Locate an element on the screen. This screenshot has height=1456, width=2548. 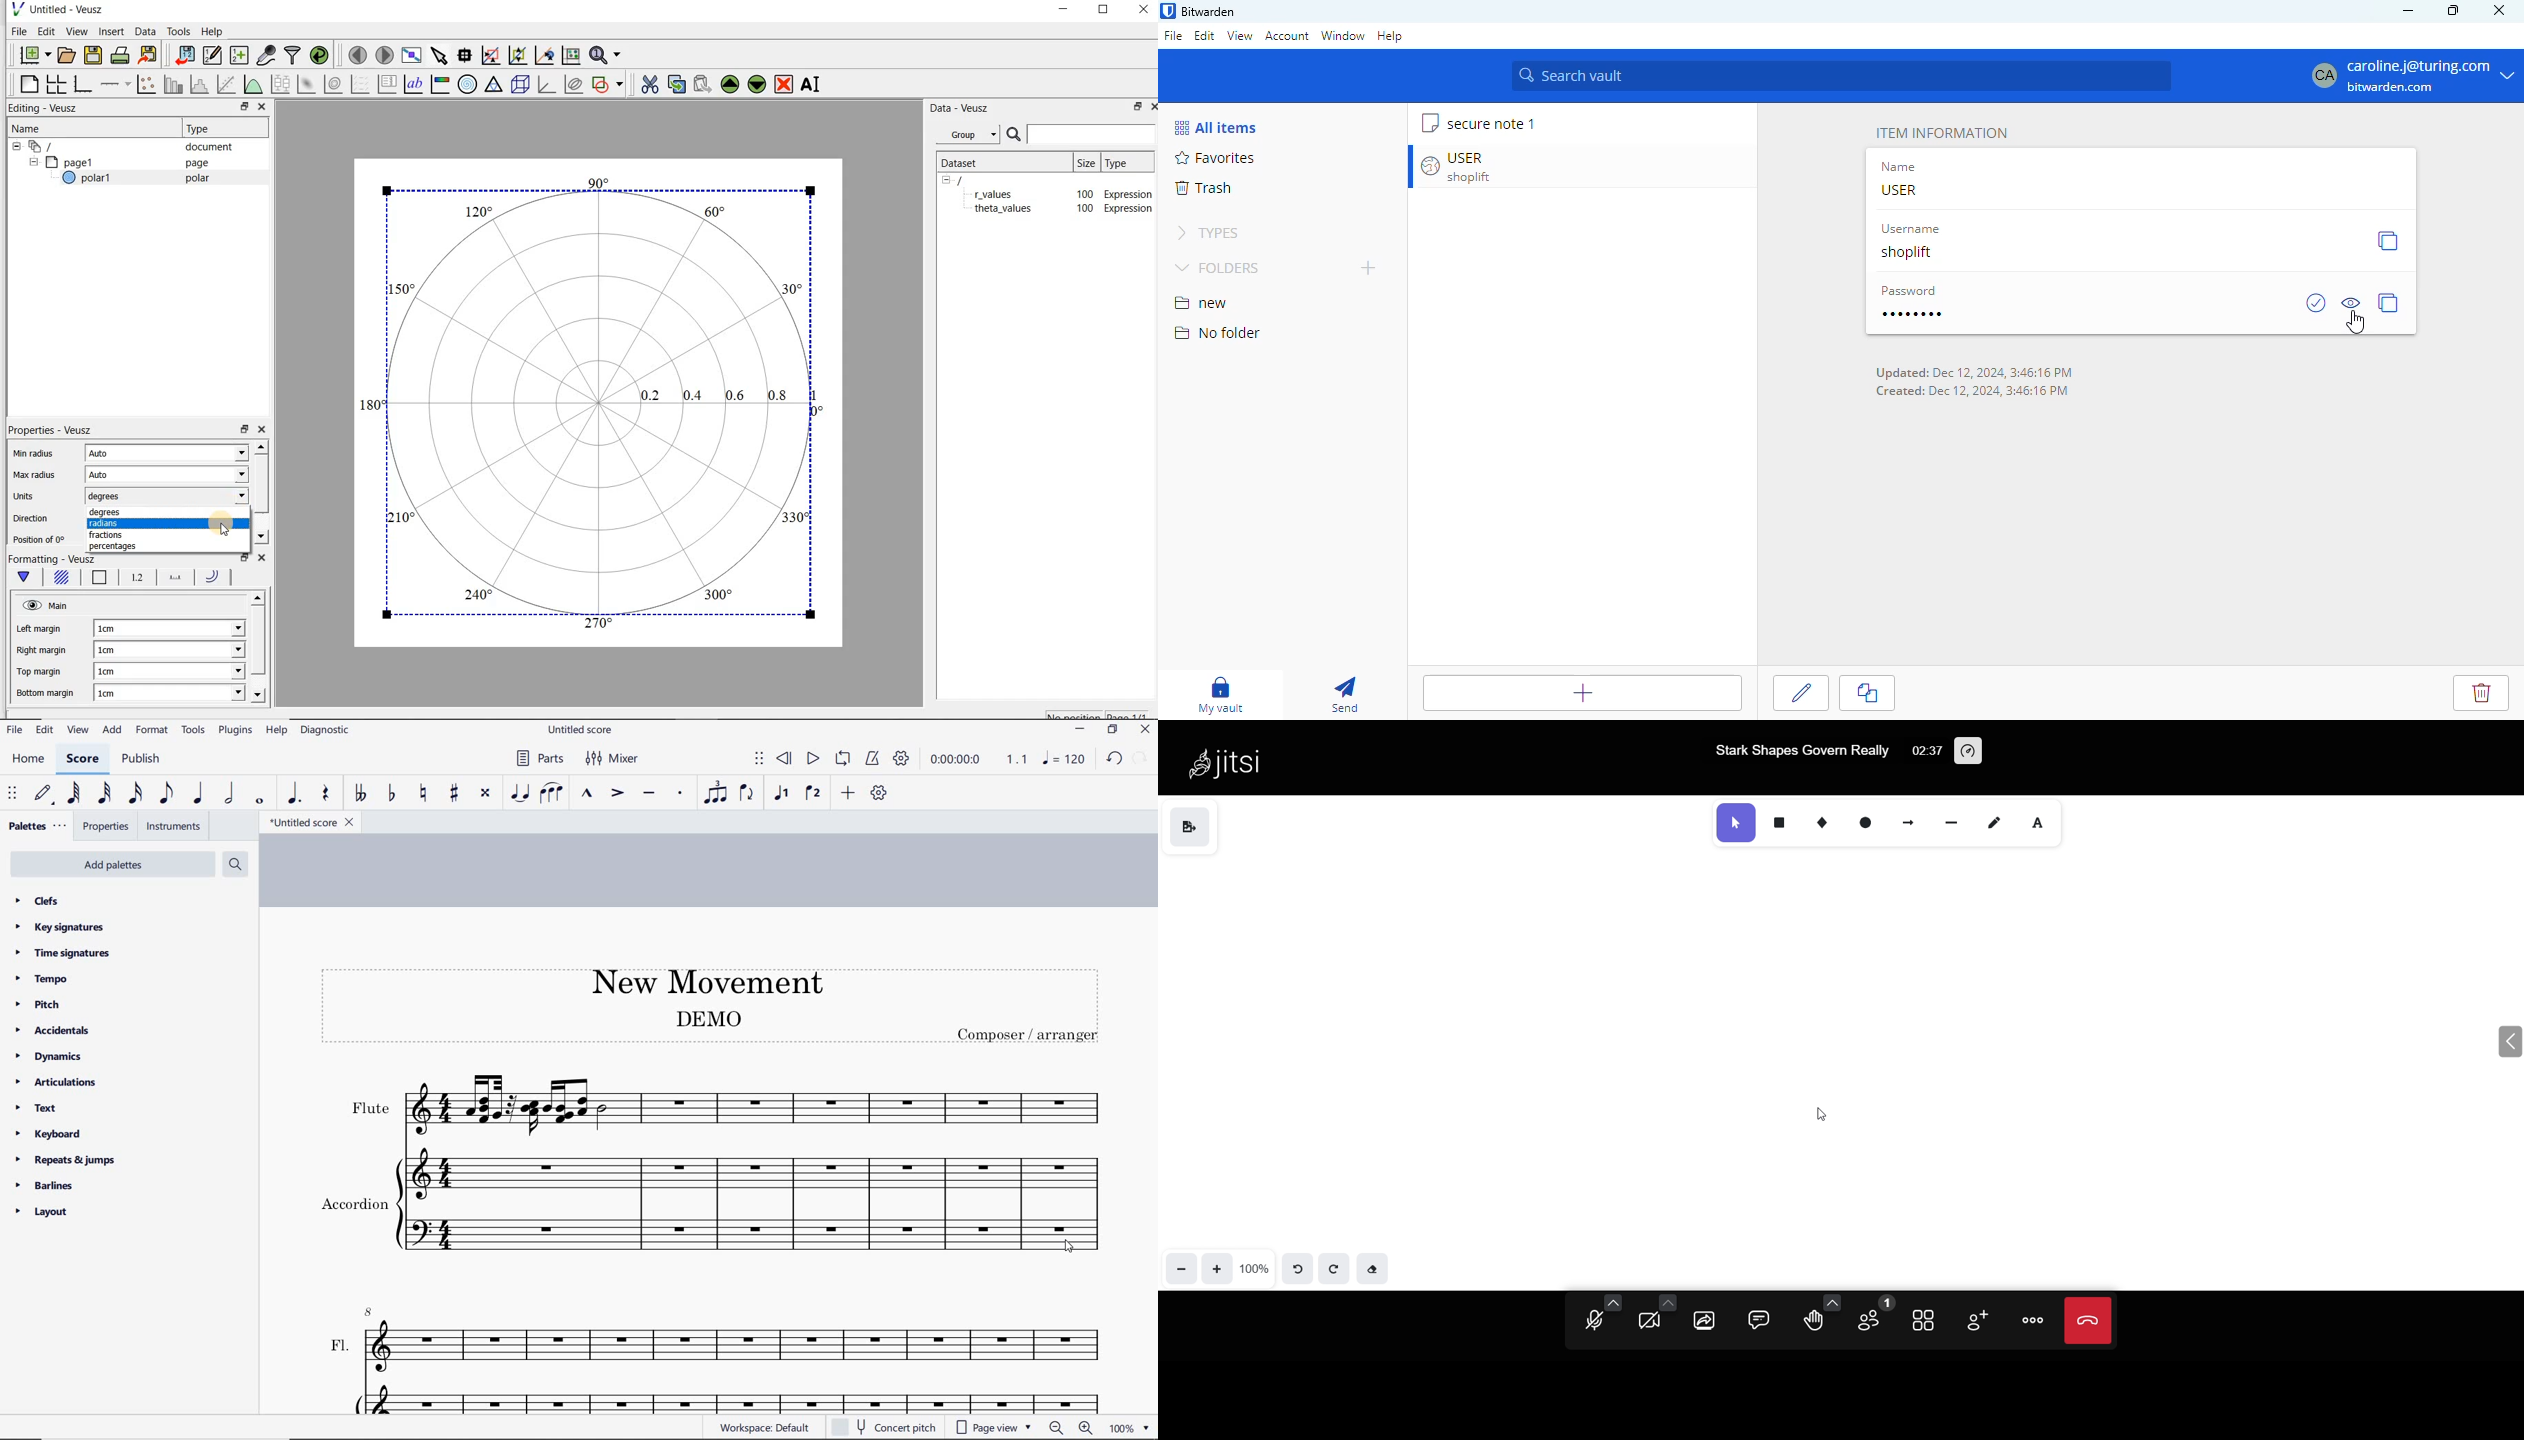
tools is located at coordinates (194, 730).